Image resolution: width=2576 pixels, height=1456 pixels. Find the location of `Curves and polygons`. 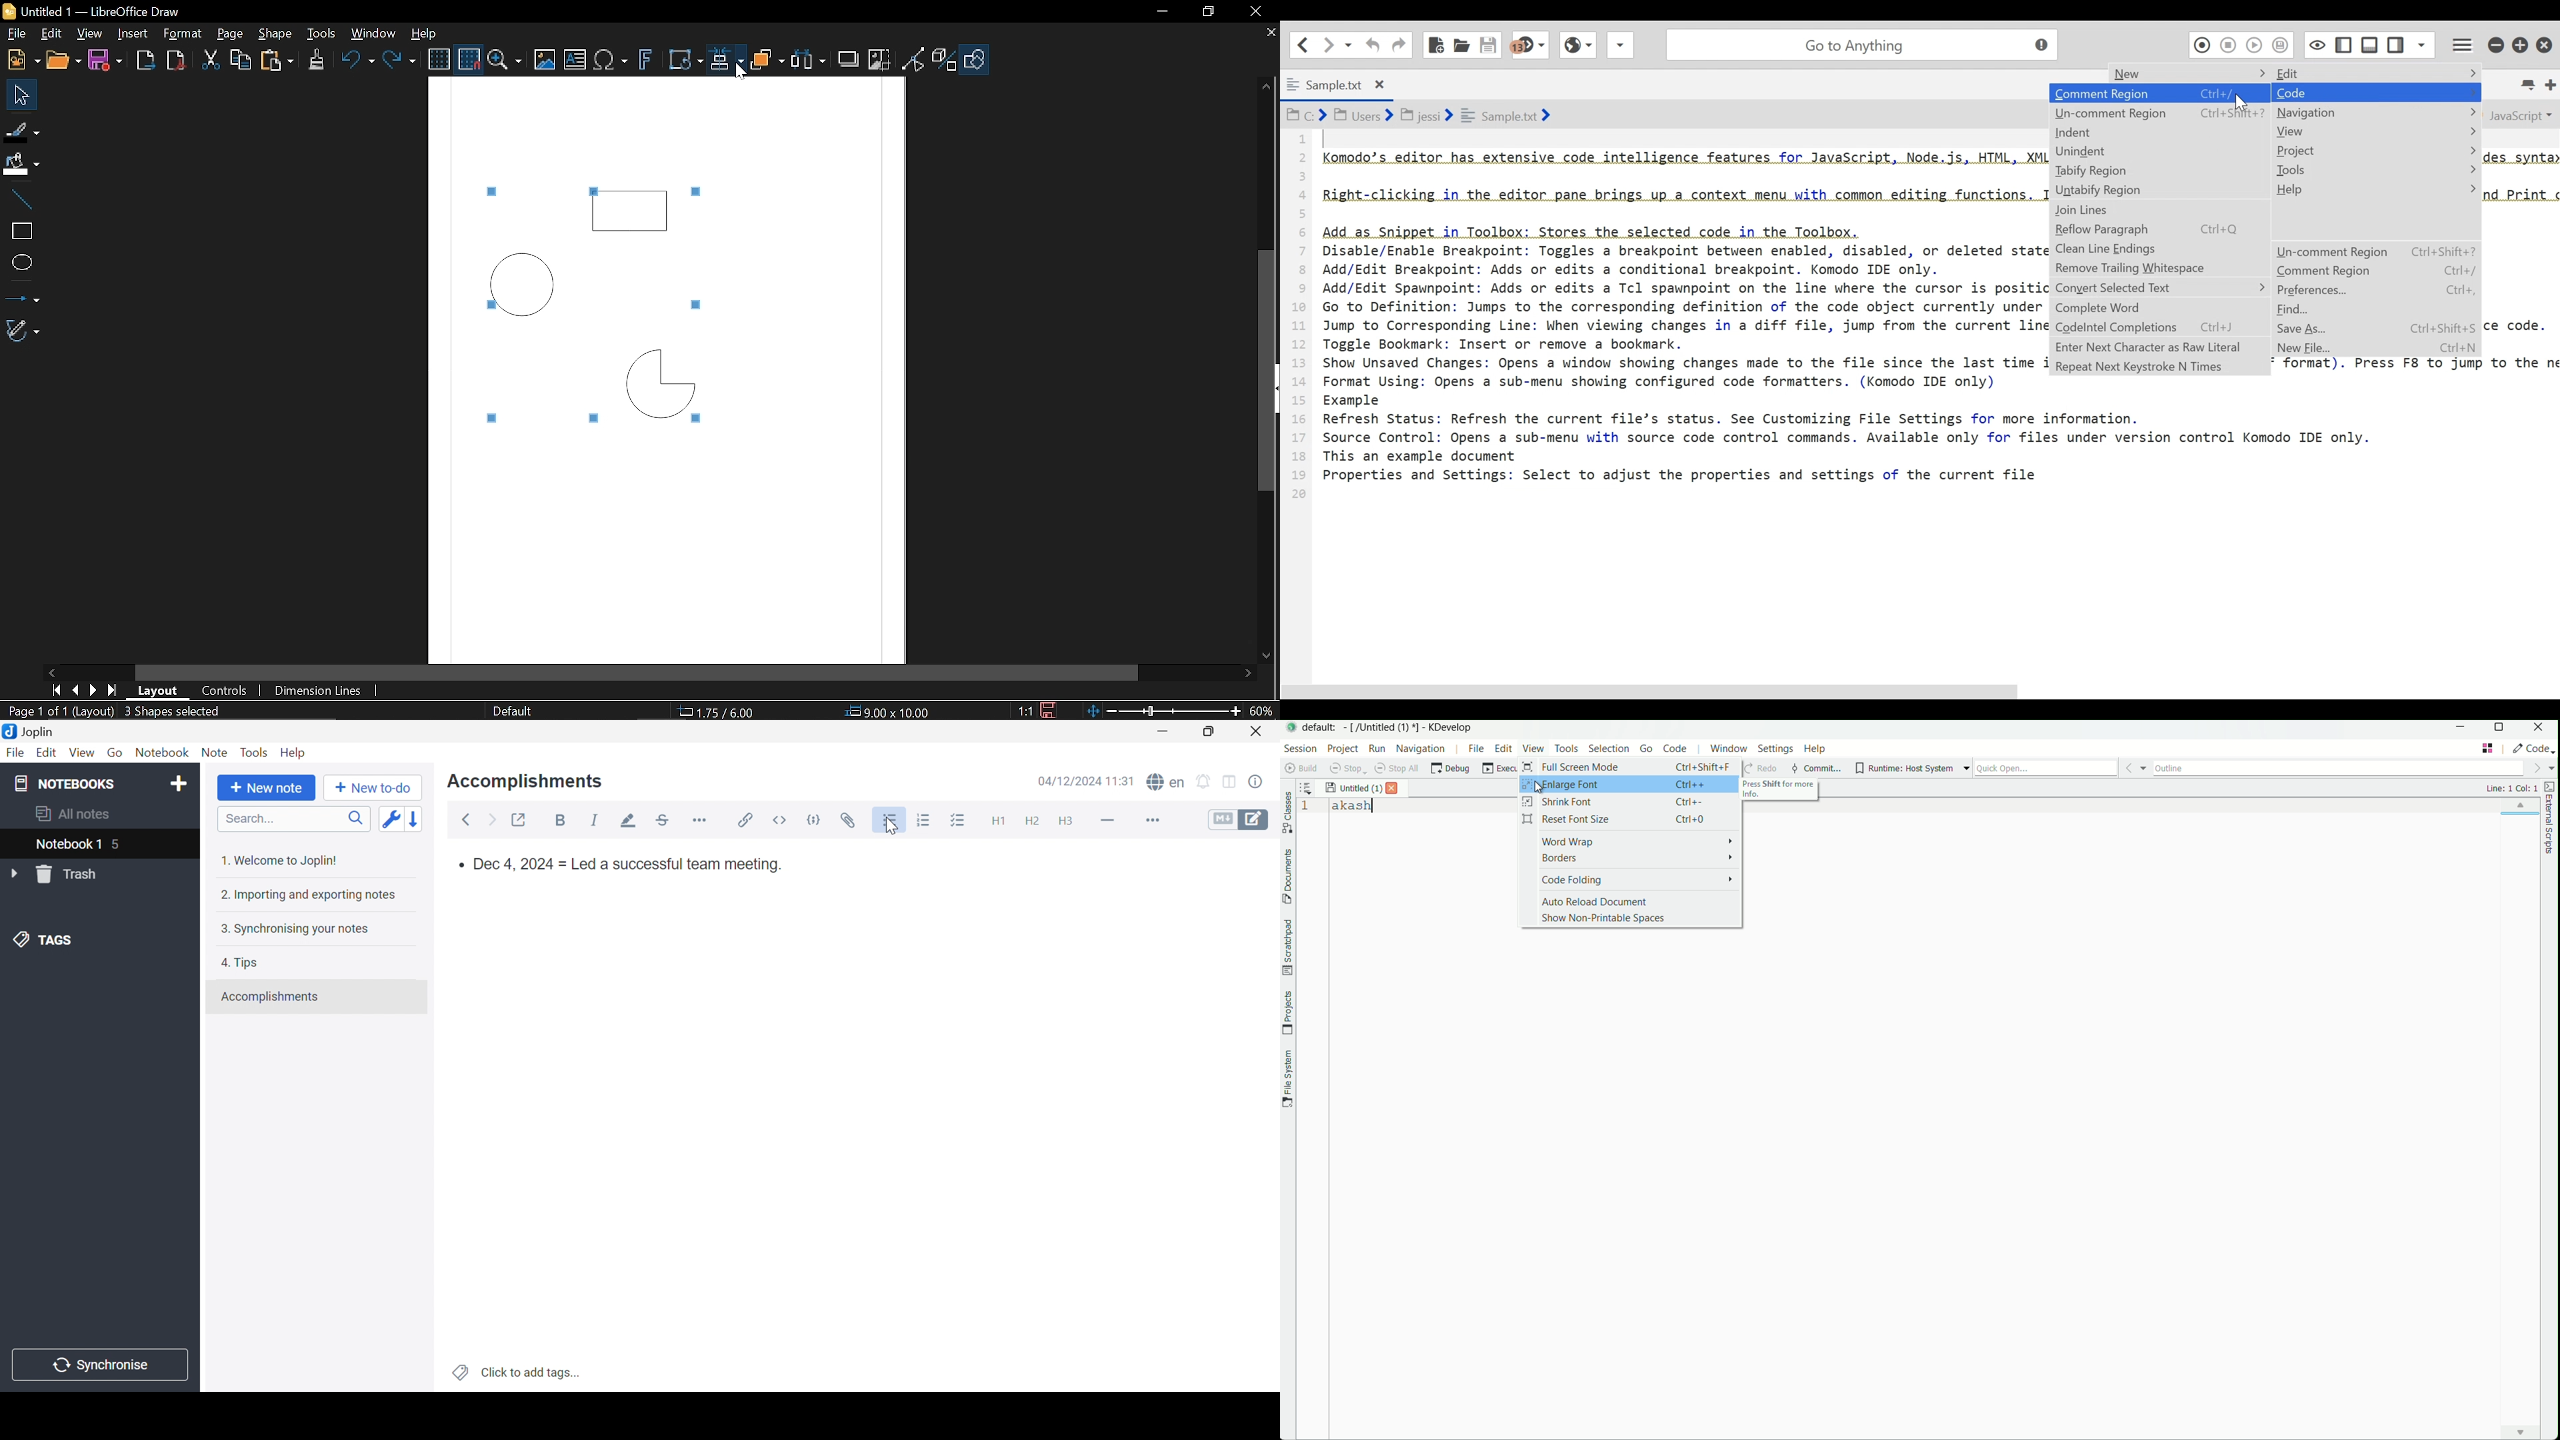

Curves and polygons is located at coordinates (22, 331).